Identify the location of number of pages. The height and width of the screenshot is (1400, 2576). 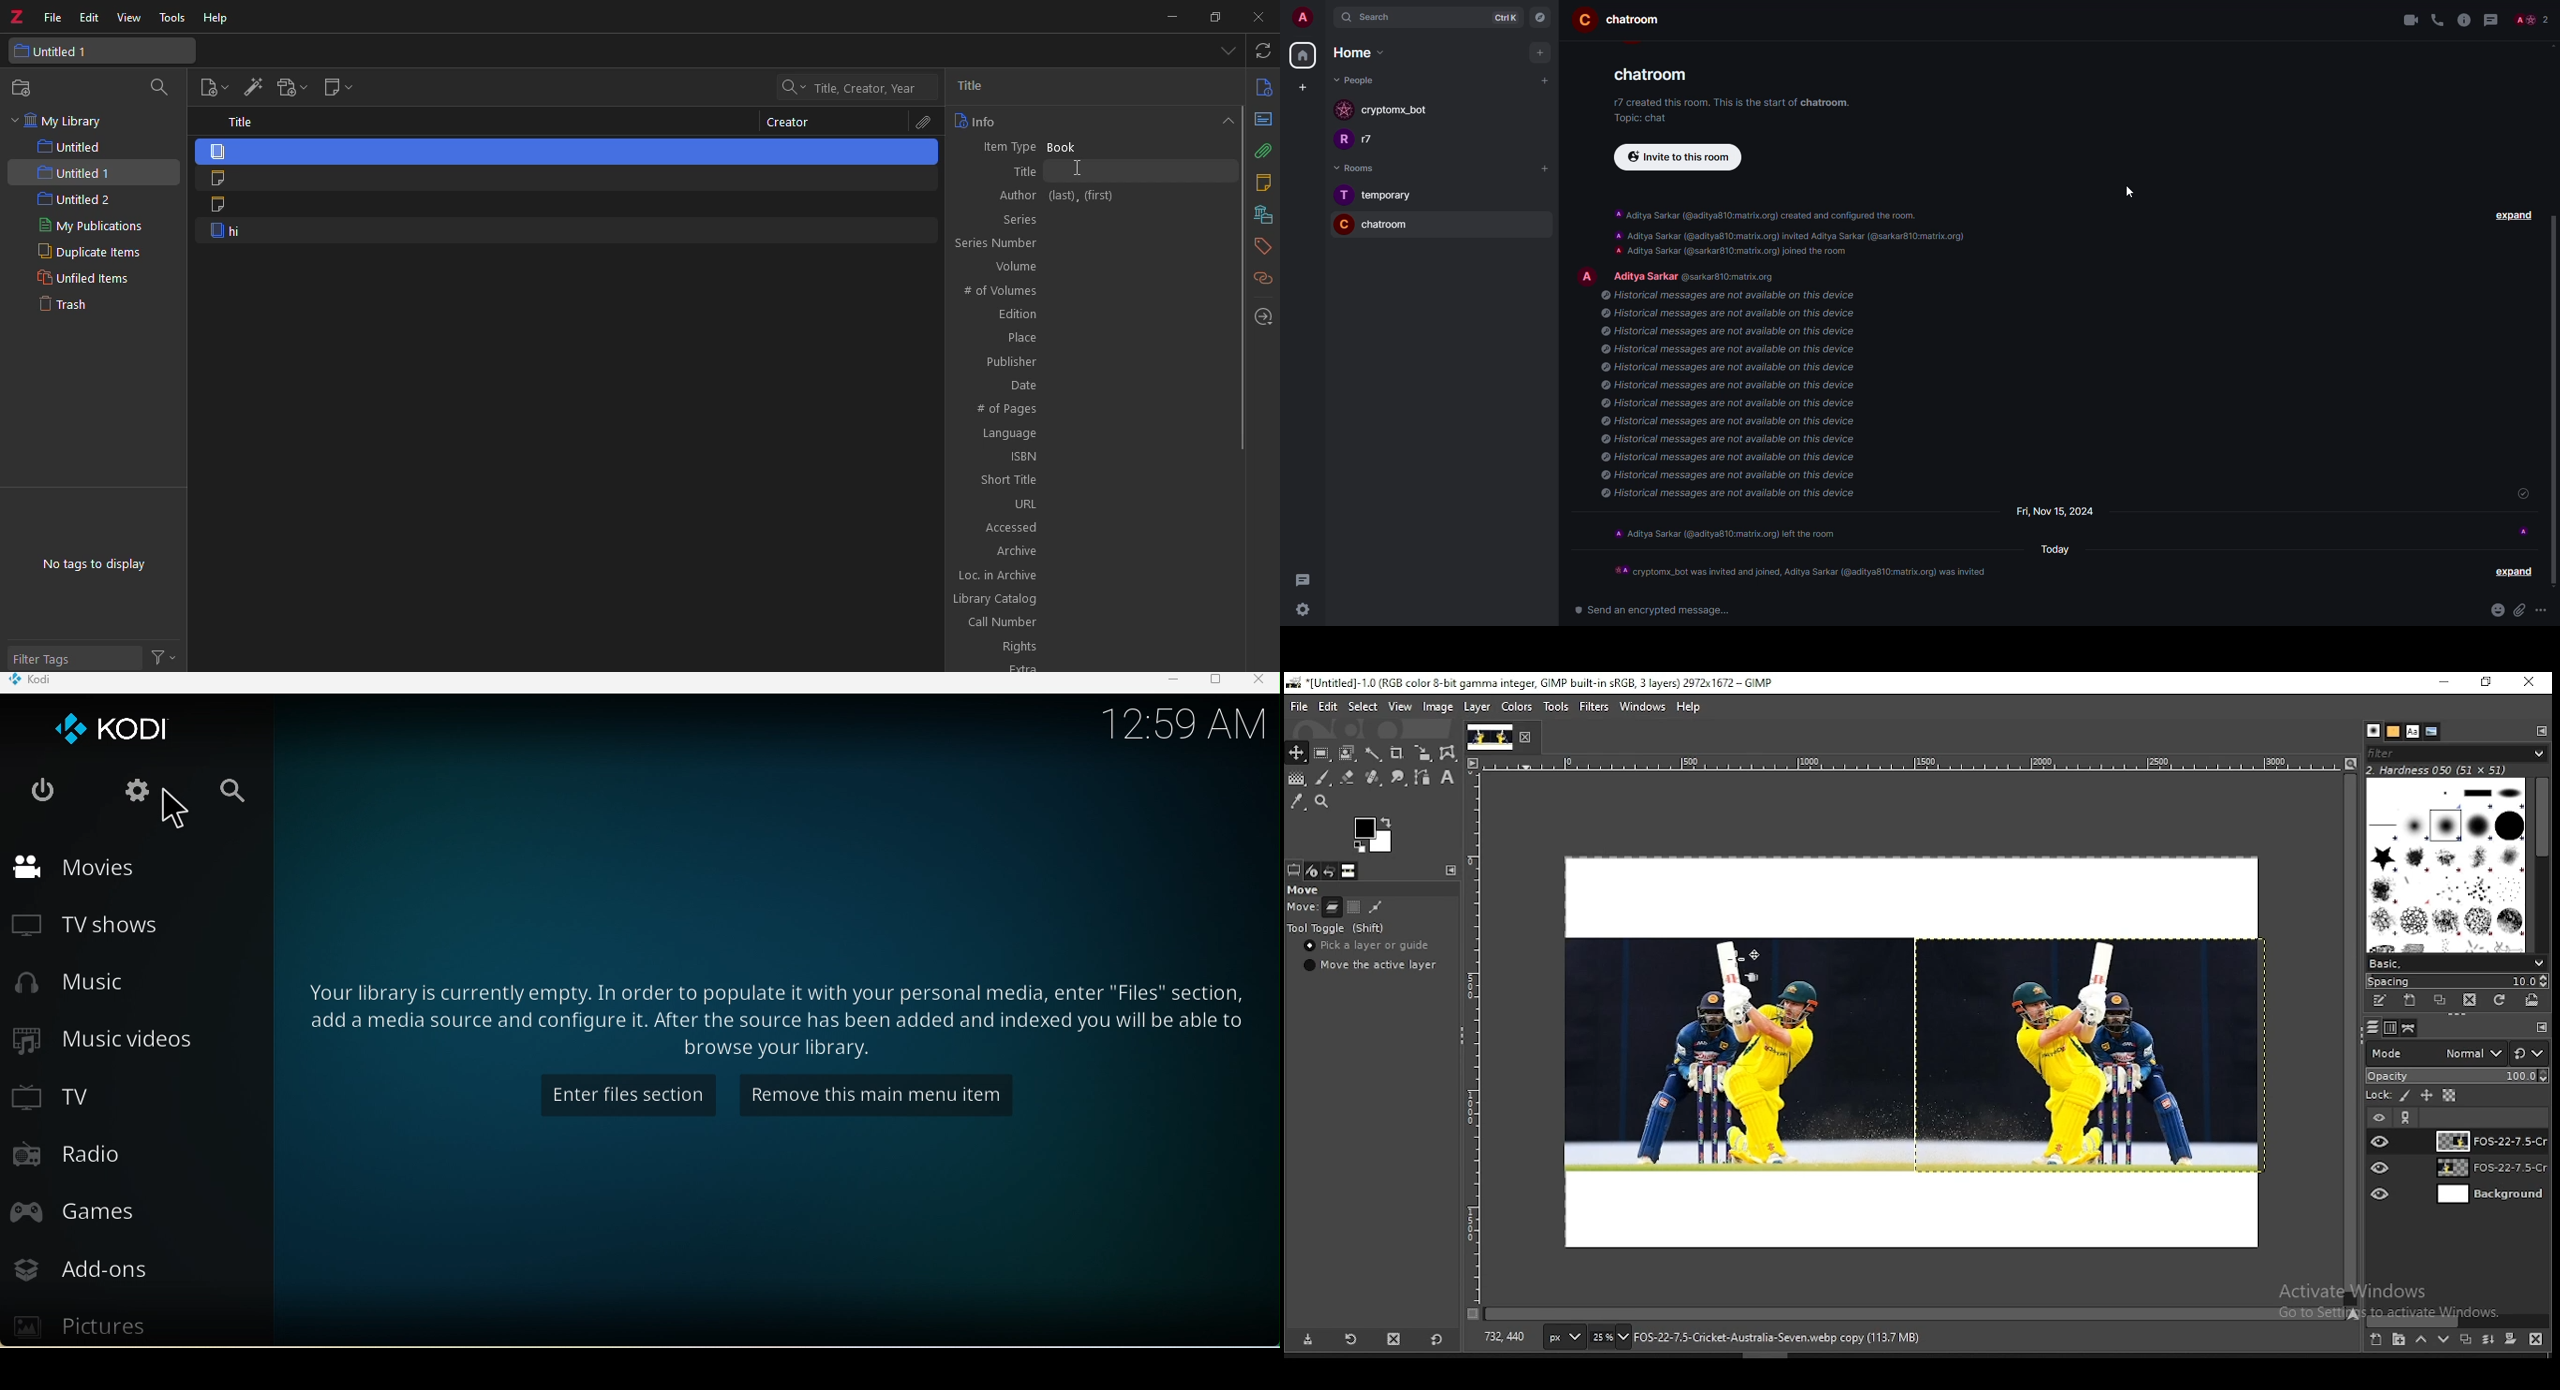
(1092, 410).